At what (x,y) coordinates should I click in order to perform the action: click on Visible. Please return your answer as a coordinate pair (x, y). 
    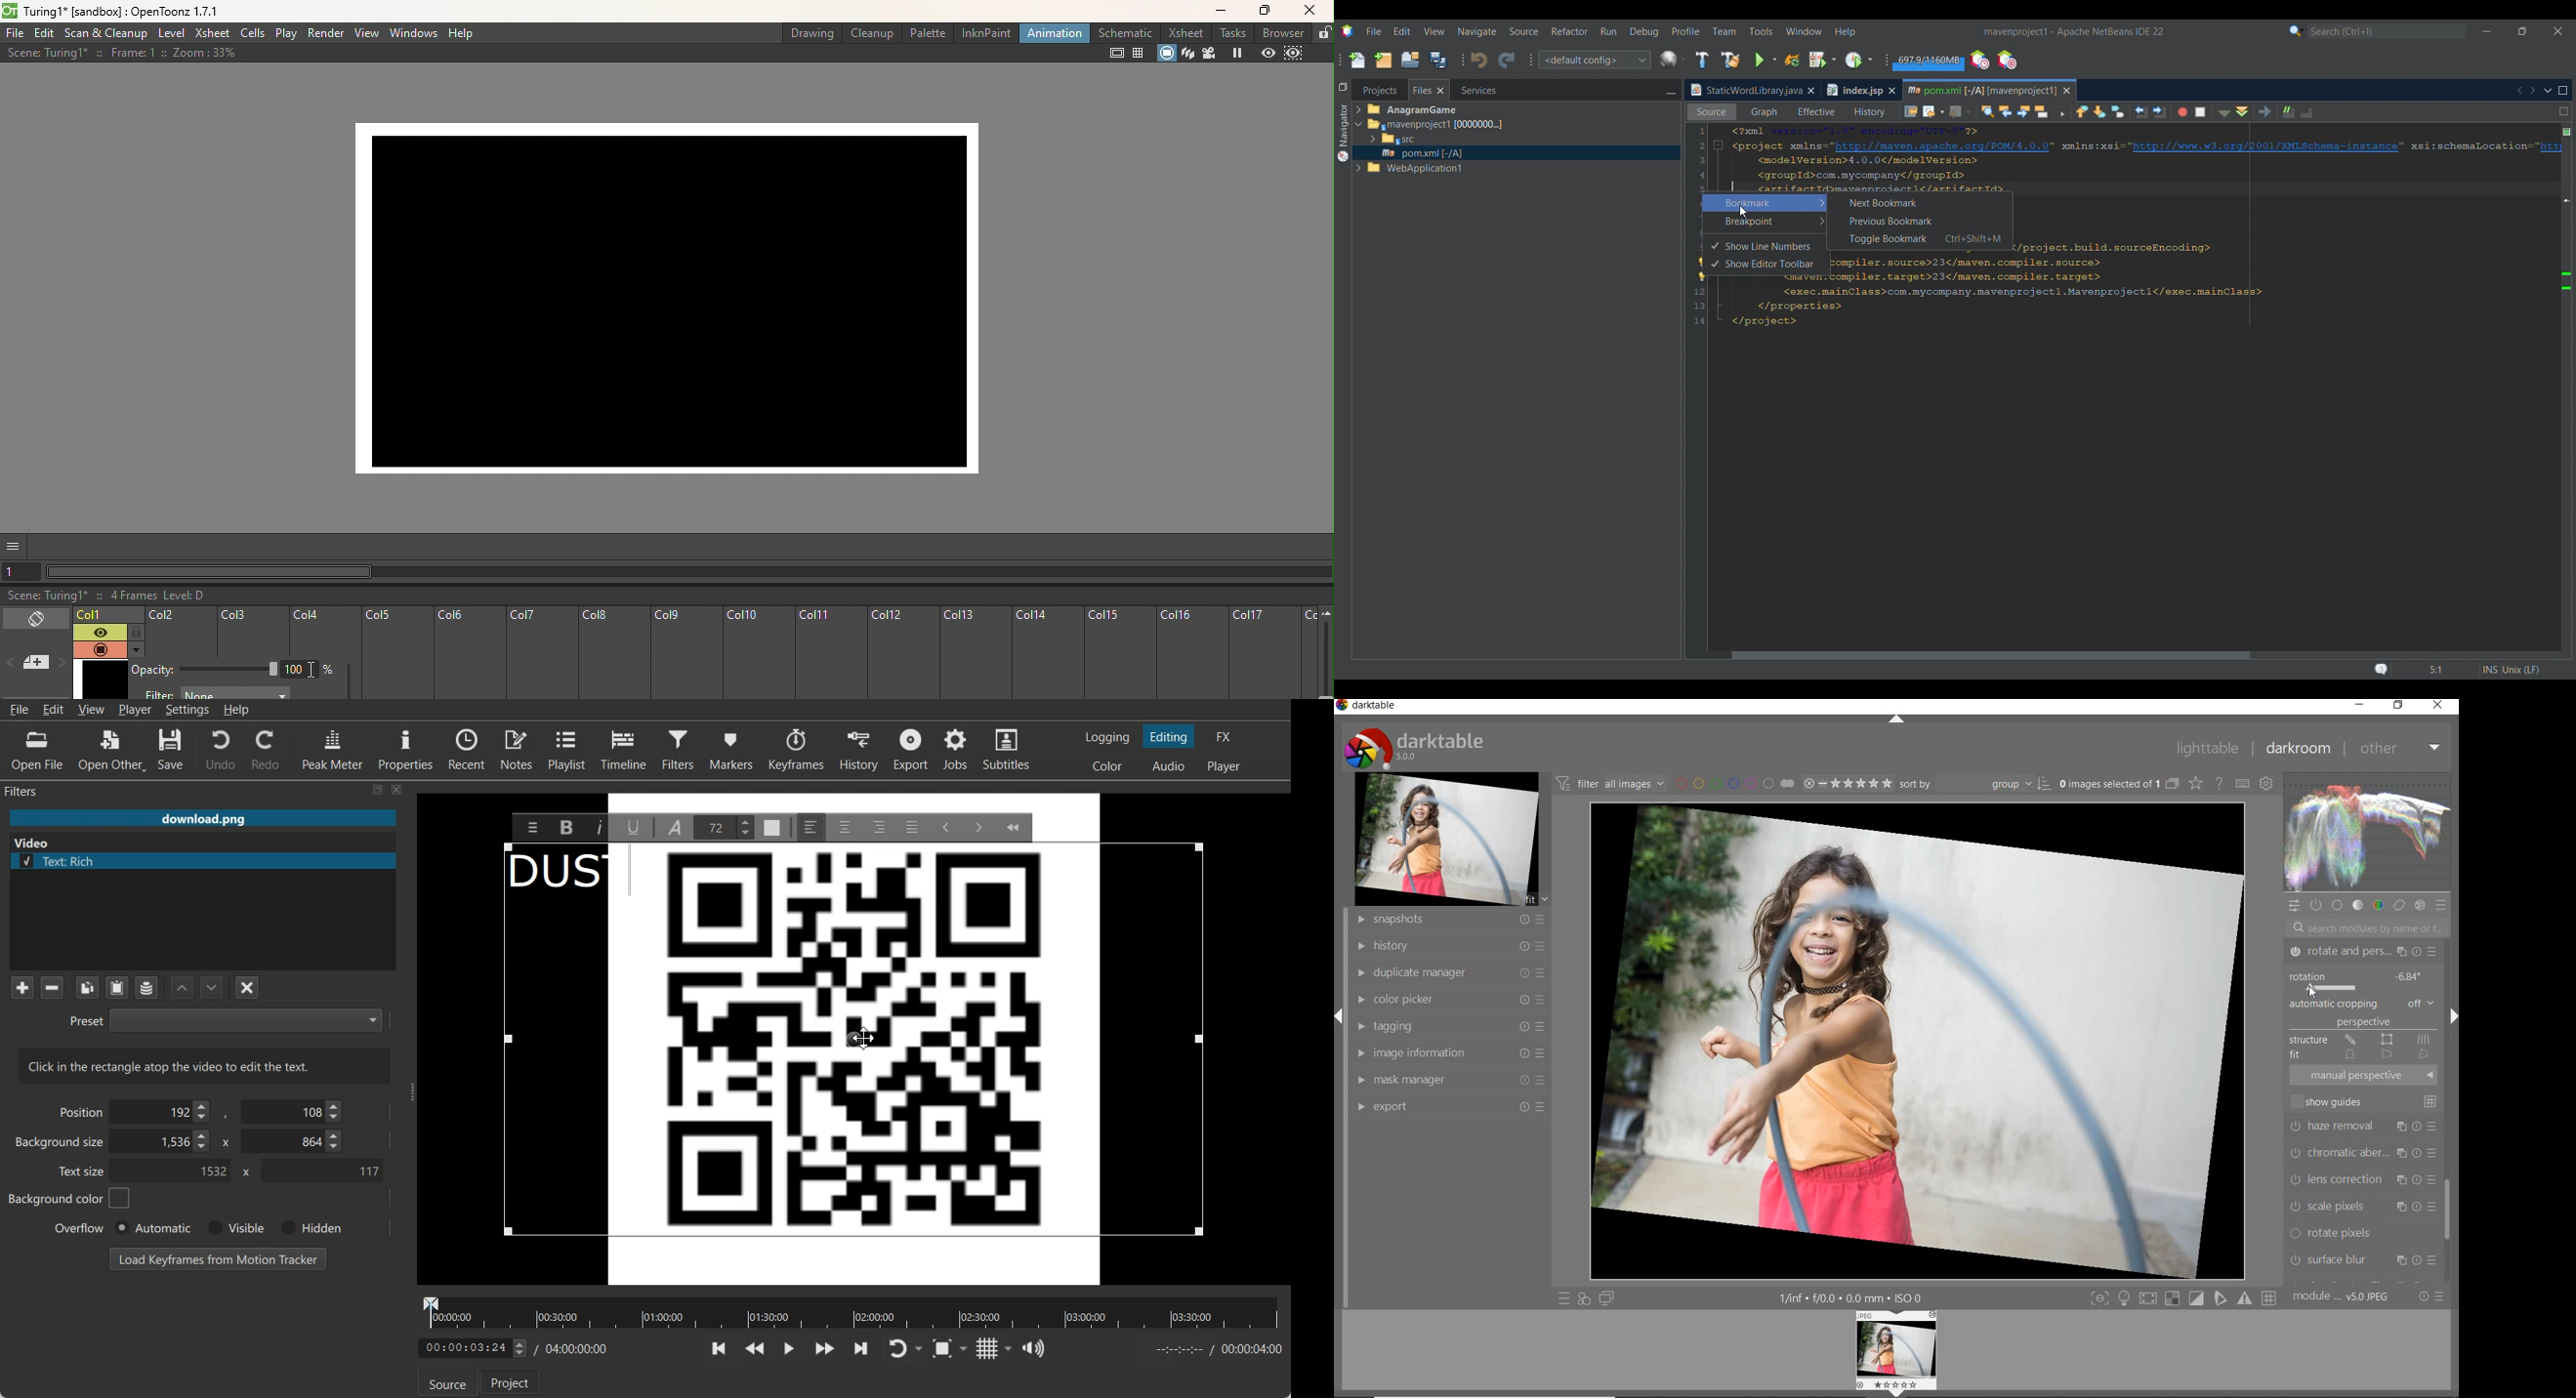
    Looking at the image, I should click on (234, 1228).